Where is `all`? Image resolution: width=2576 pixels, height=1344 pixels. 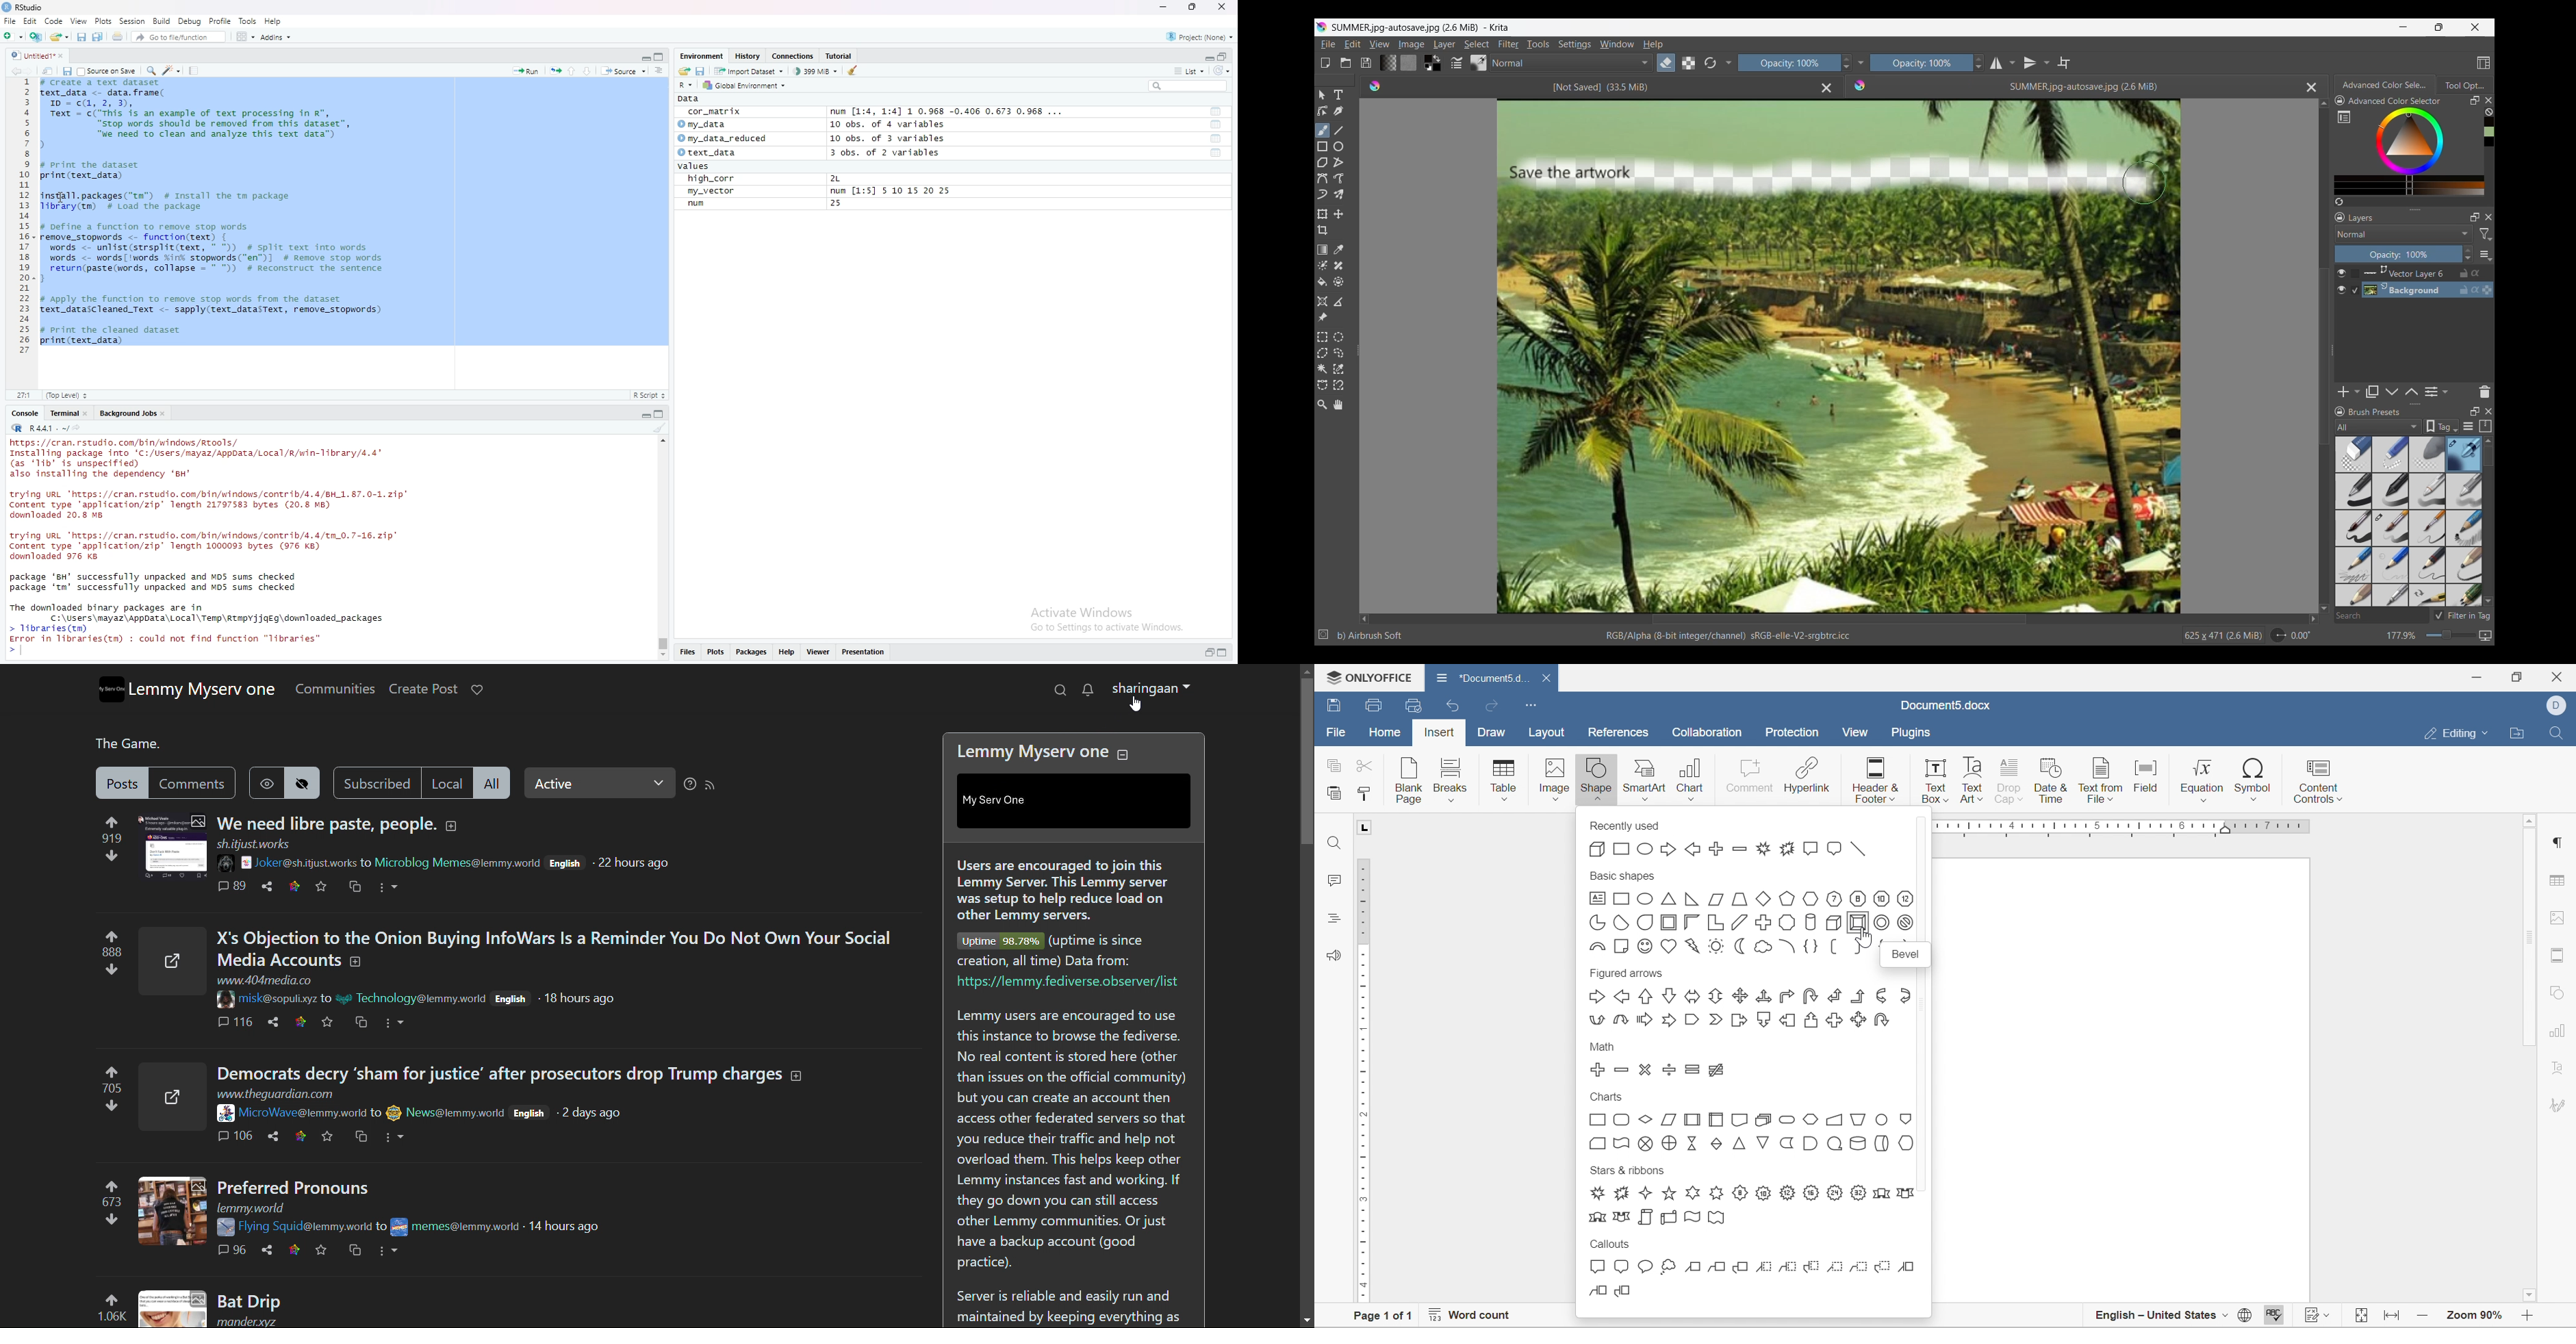
all is located at coordinates (492, 783).